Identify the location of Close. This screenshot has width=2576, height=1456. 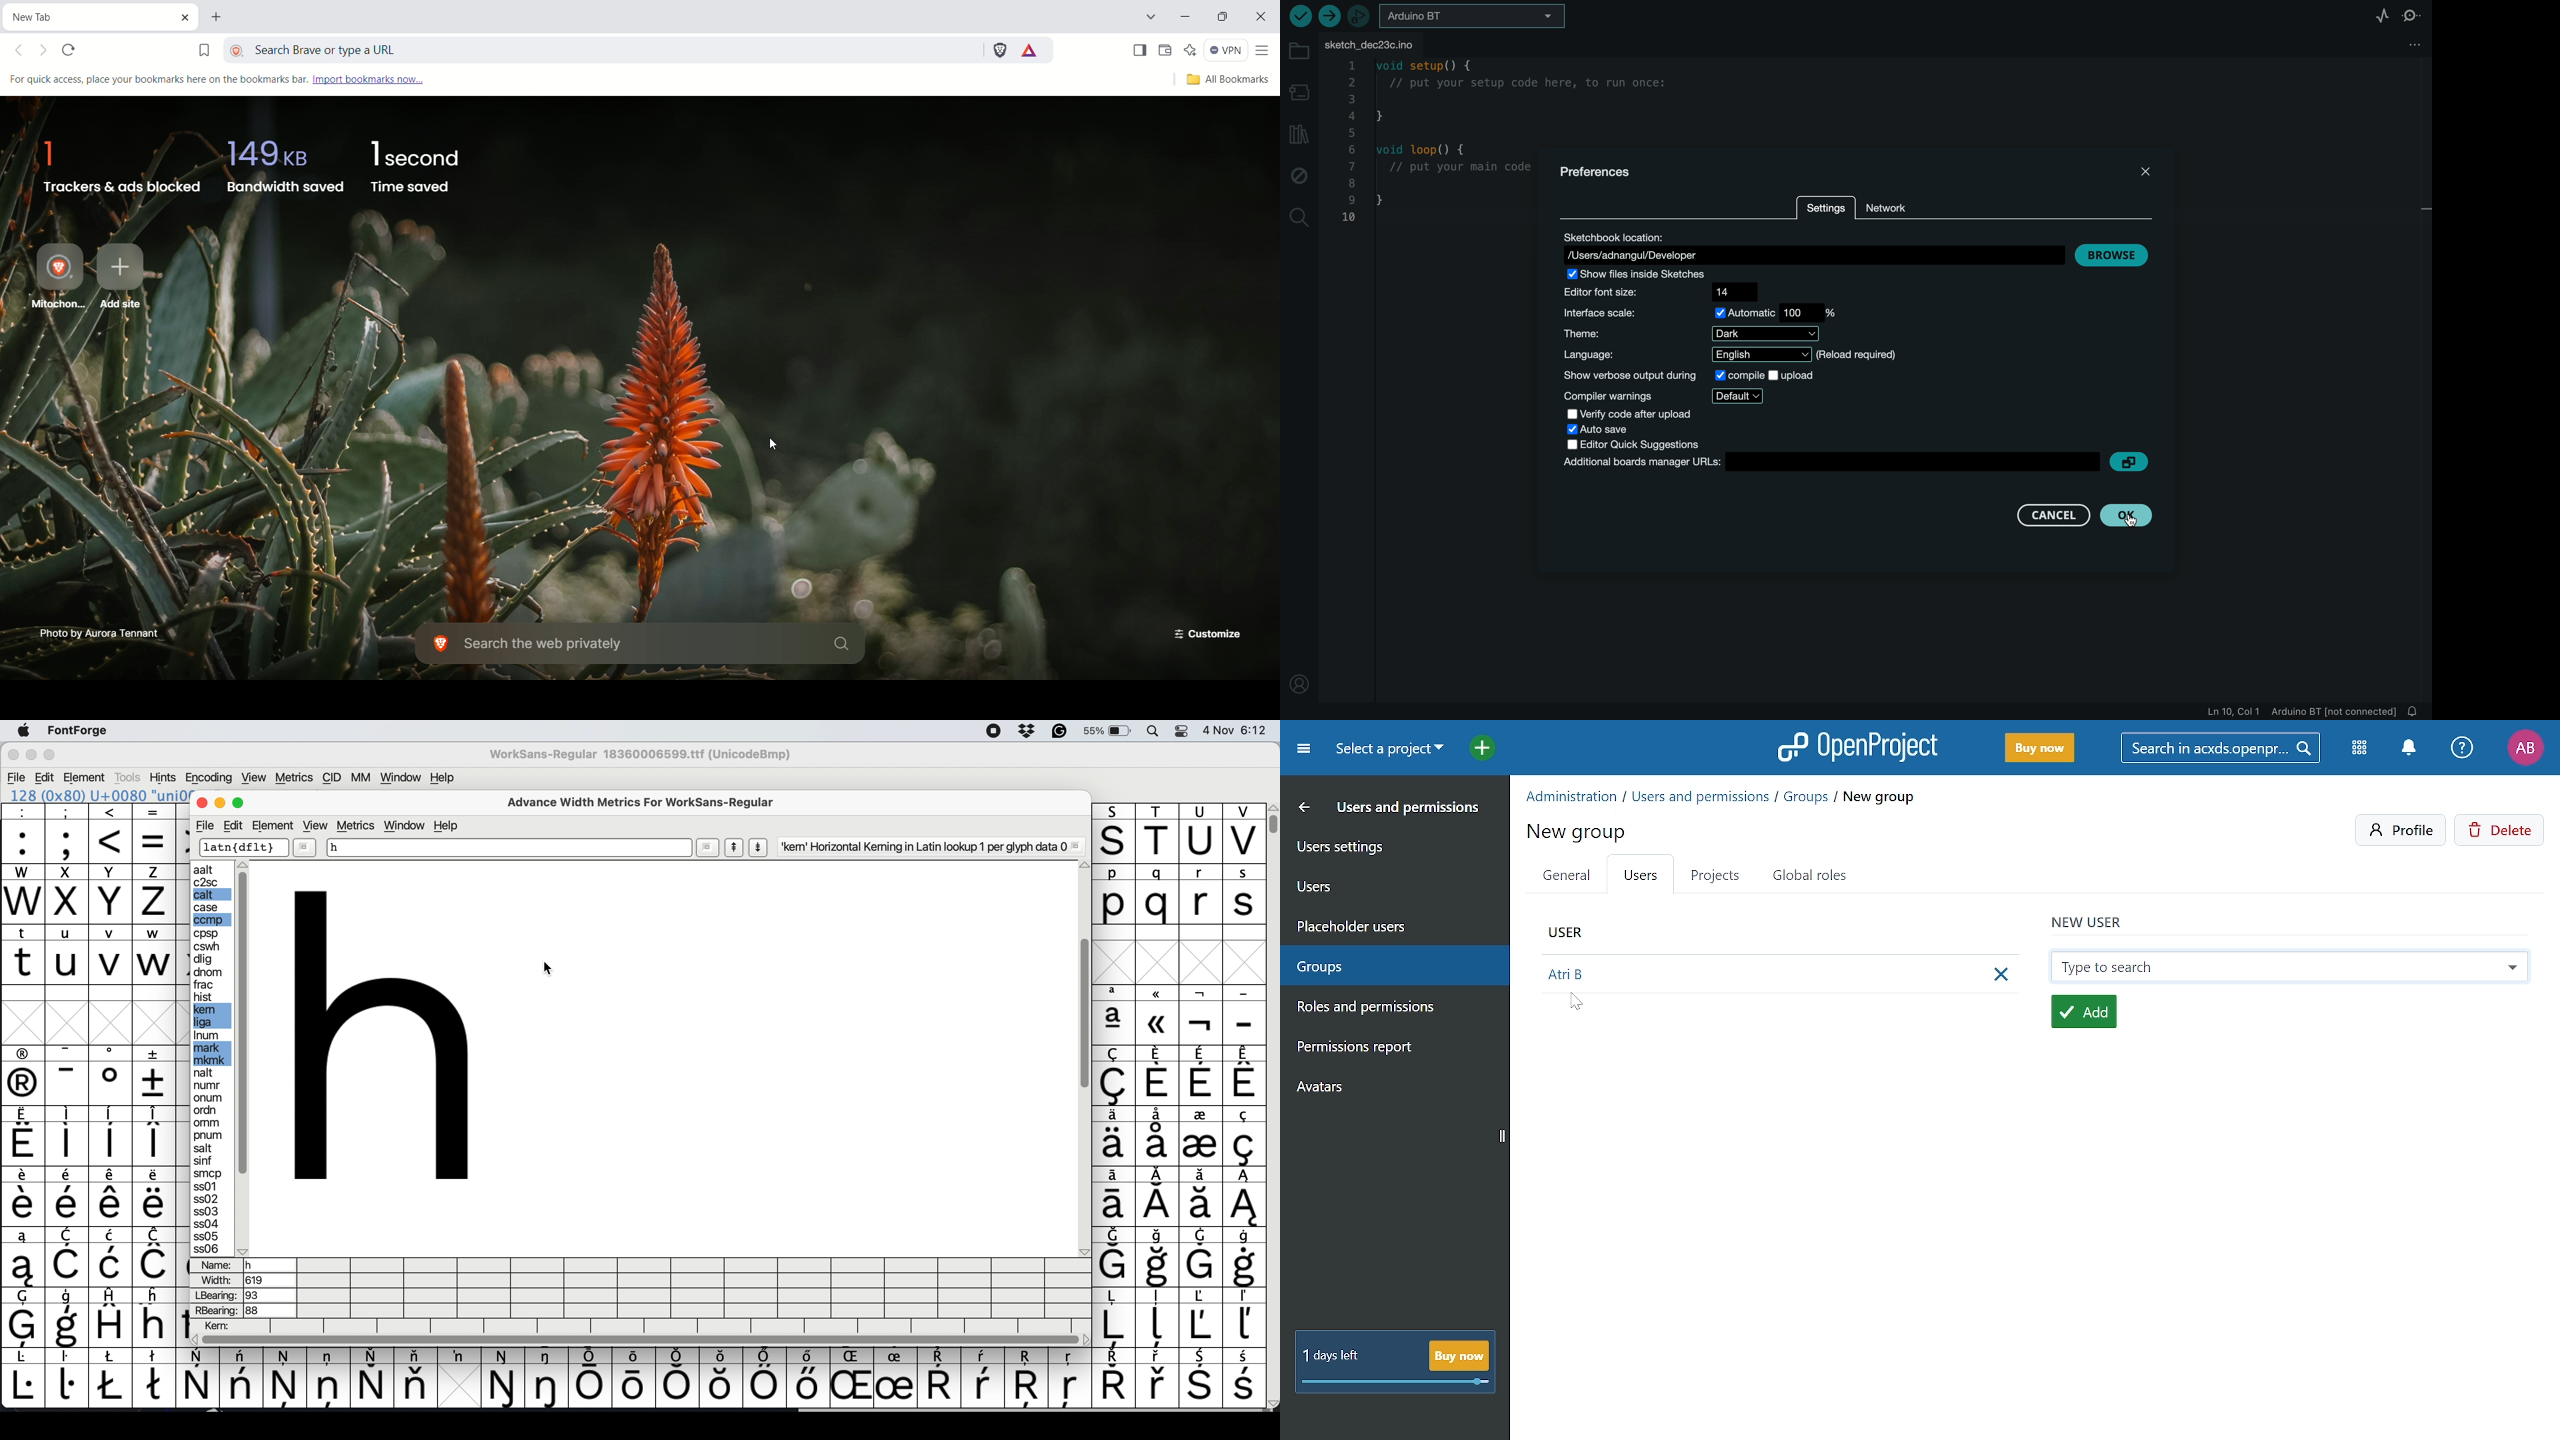
(13, 752).